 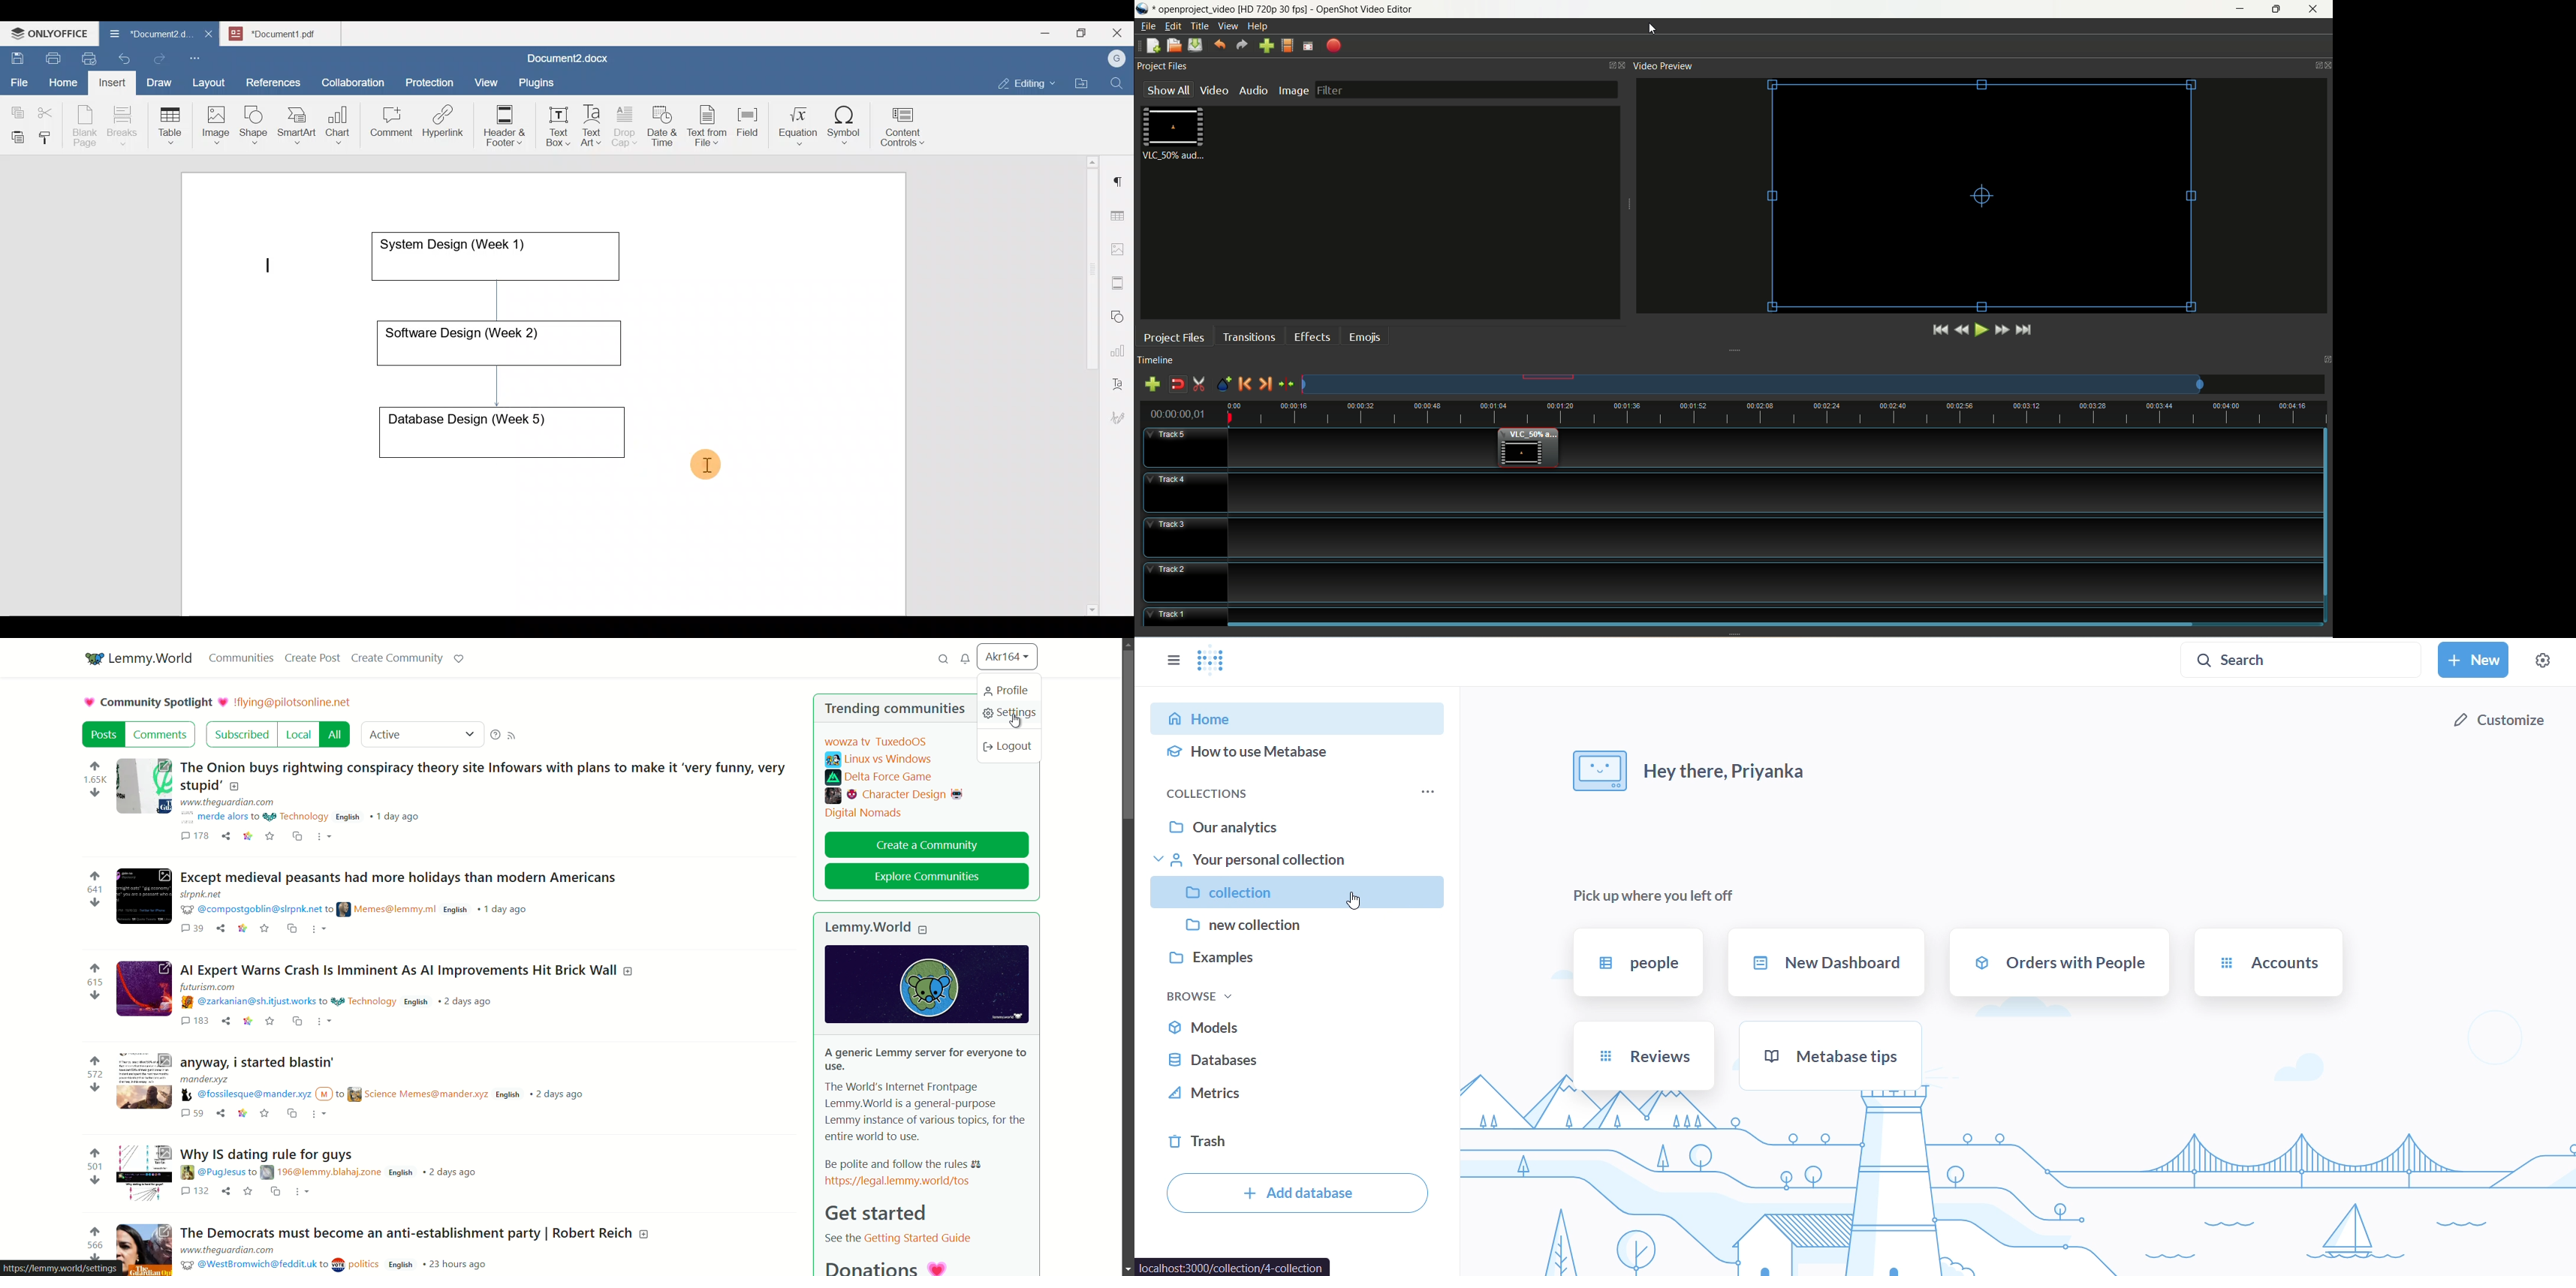 What do you see at coordinates (212, 80) in the screenshot?
I see `Layout` at bounding box center [212, 80].